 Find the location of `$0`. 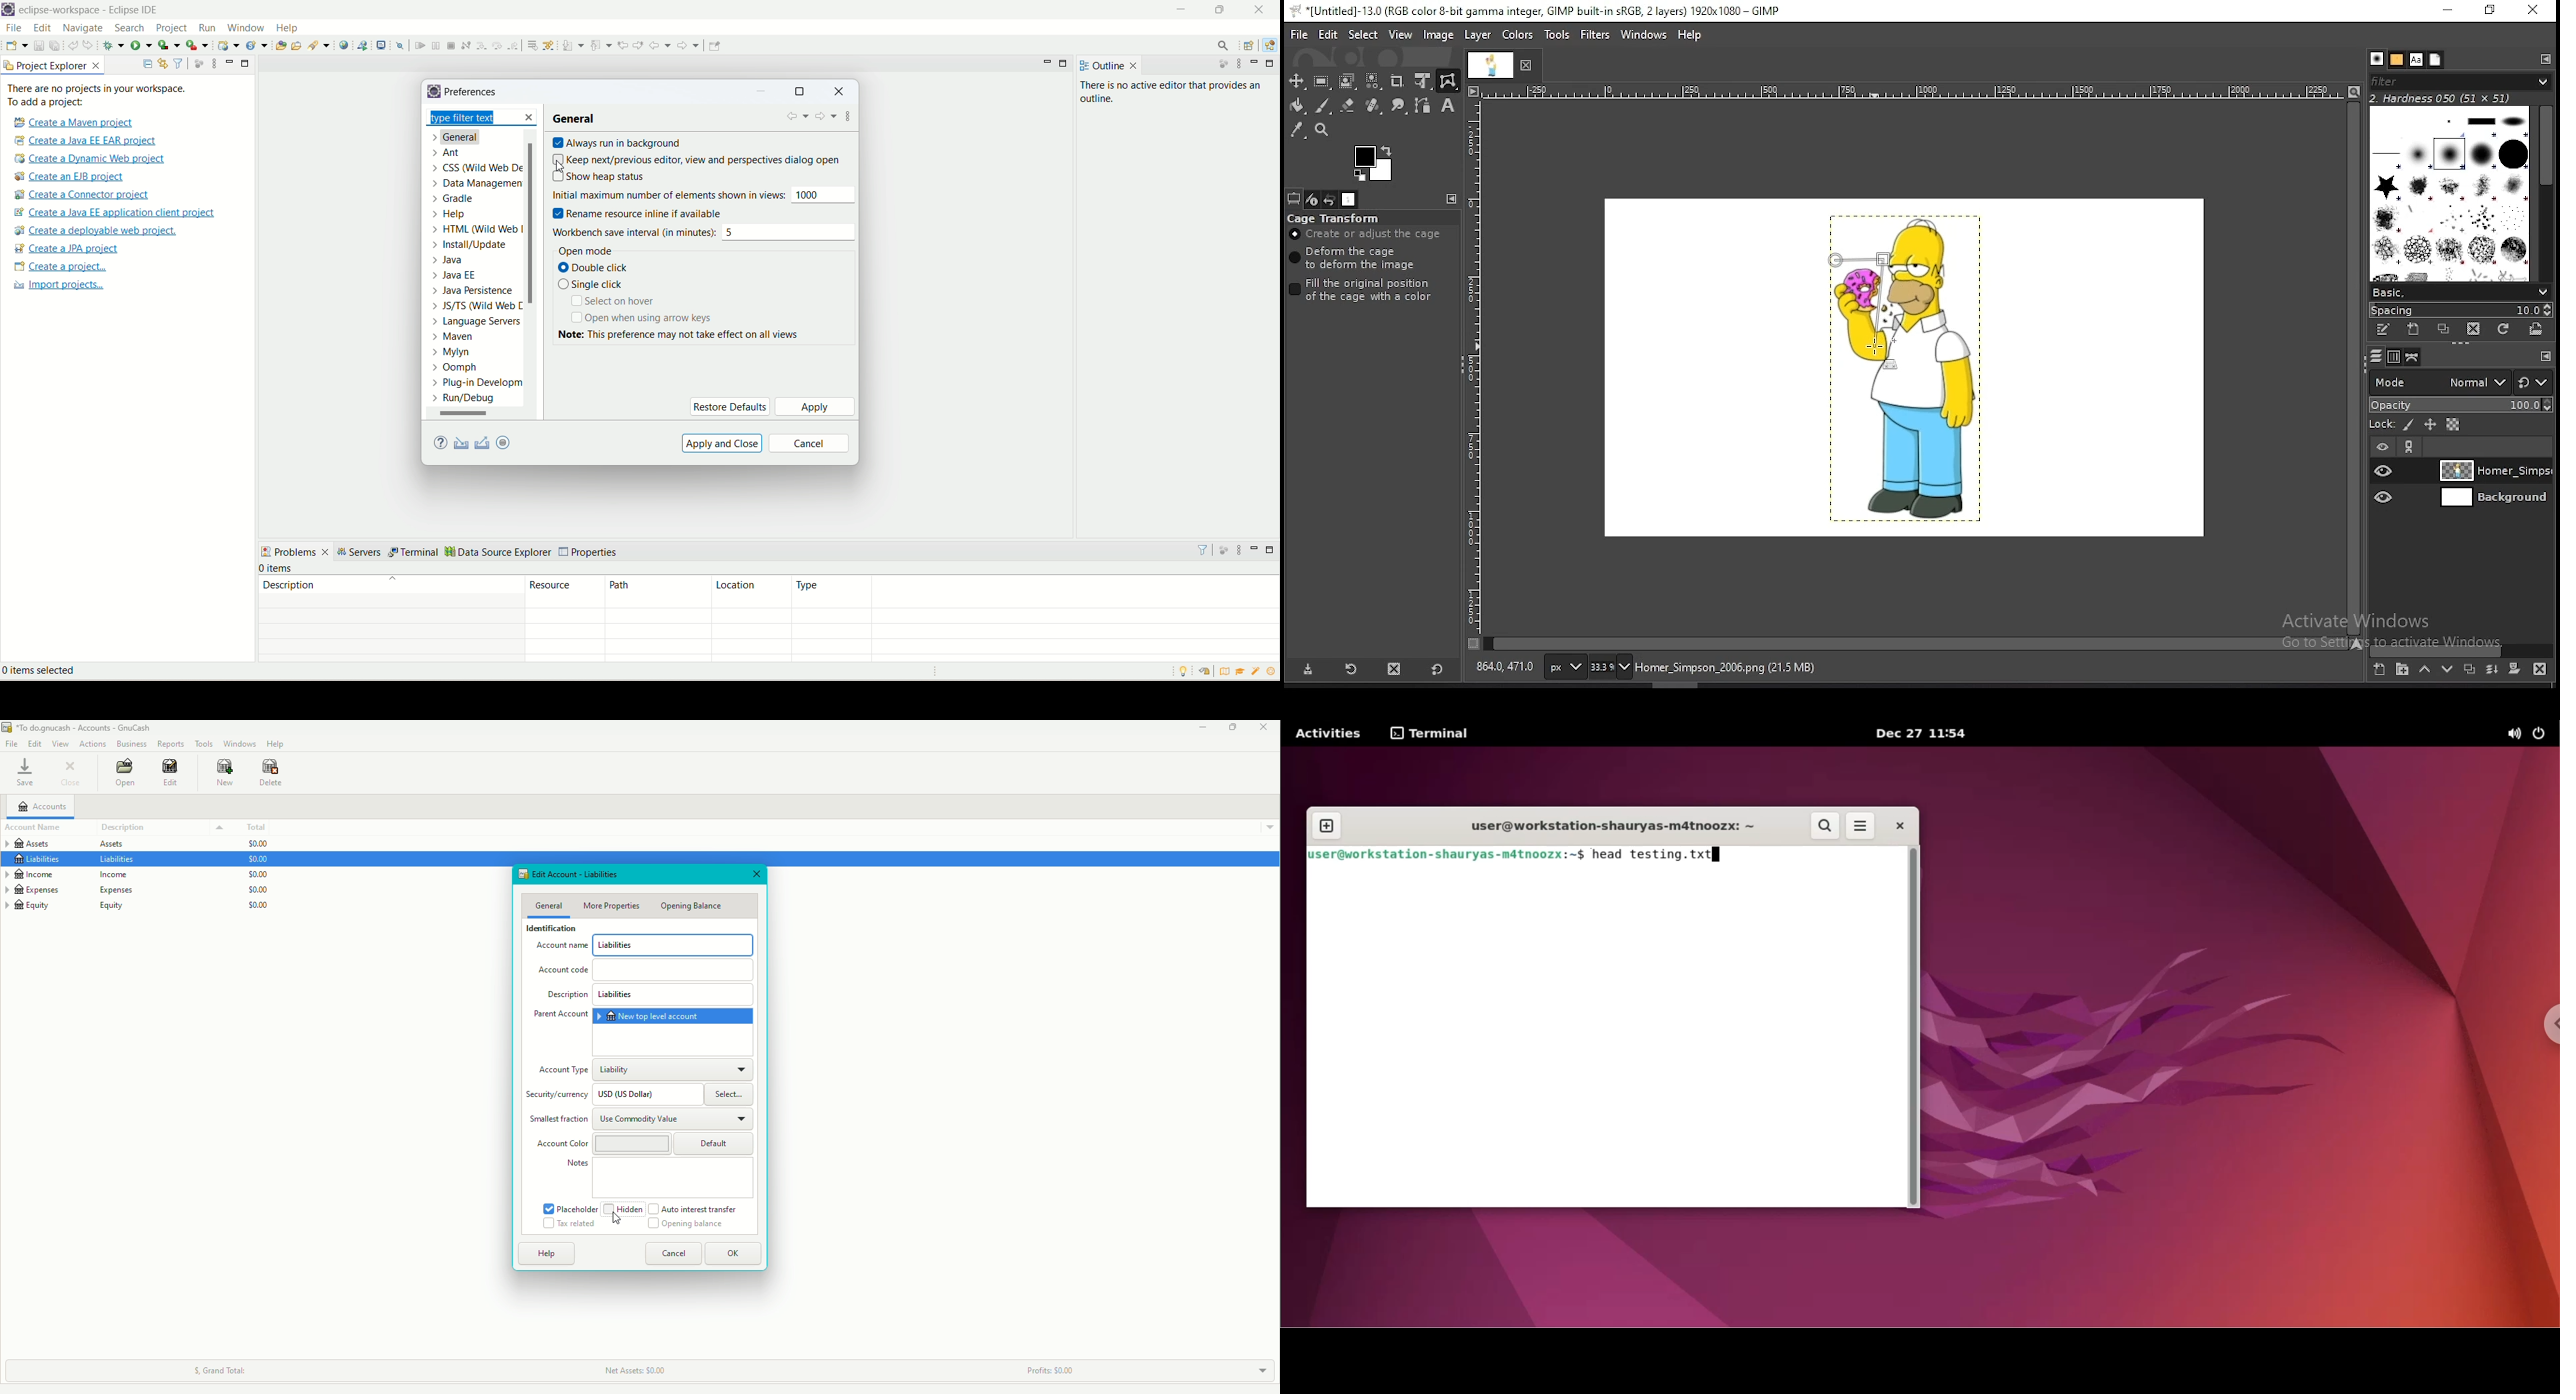

$0 is located at coordinates (261, 875).